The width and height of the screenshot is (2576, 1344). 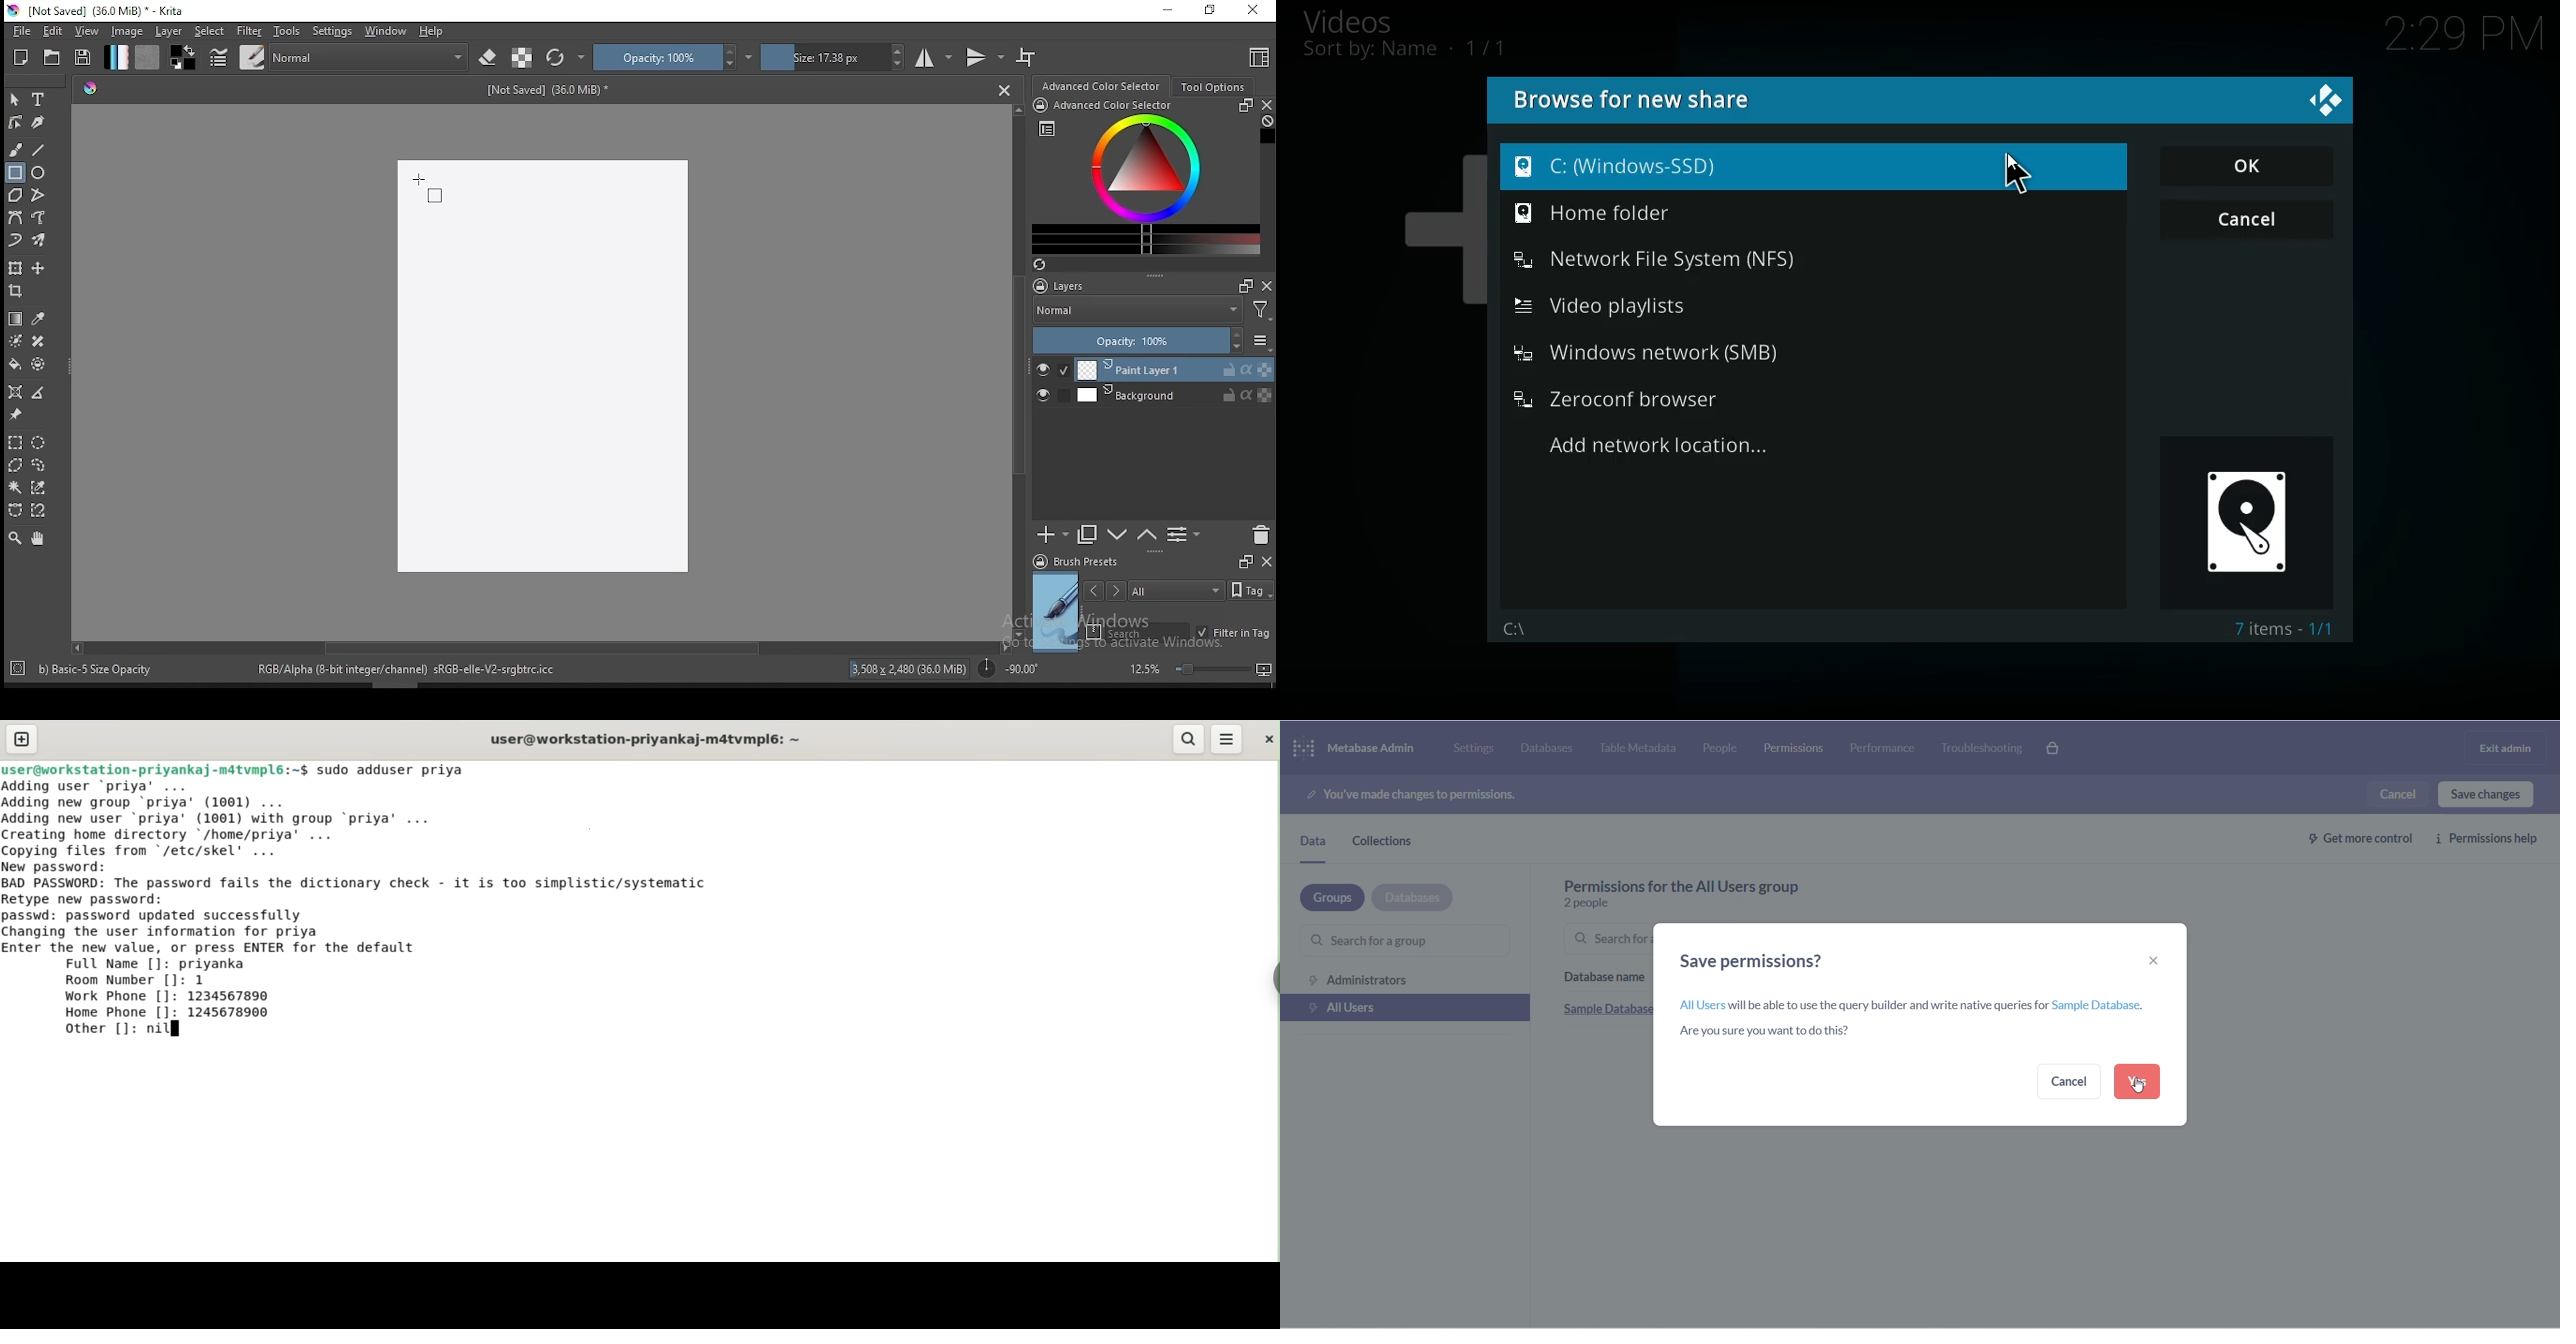 What do you see at coordinates (1008, 667) in the screenshot?
I see `rotation` at bounding box center [1008, 667].